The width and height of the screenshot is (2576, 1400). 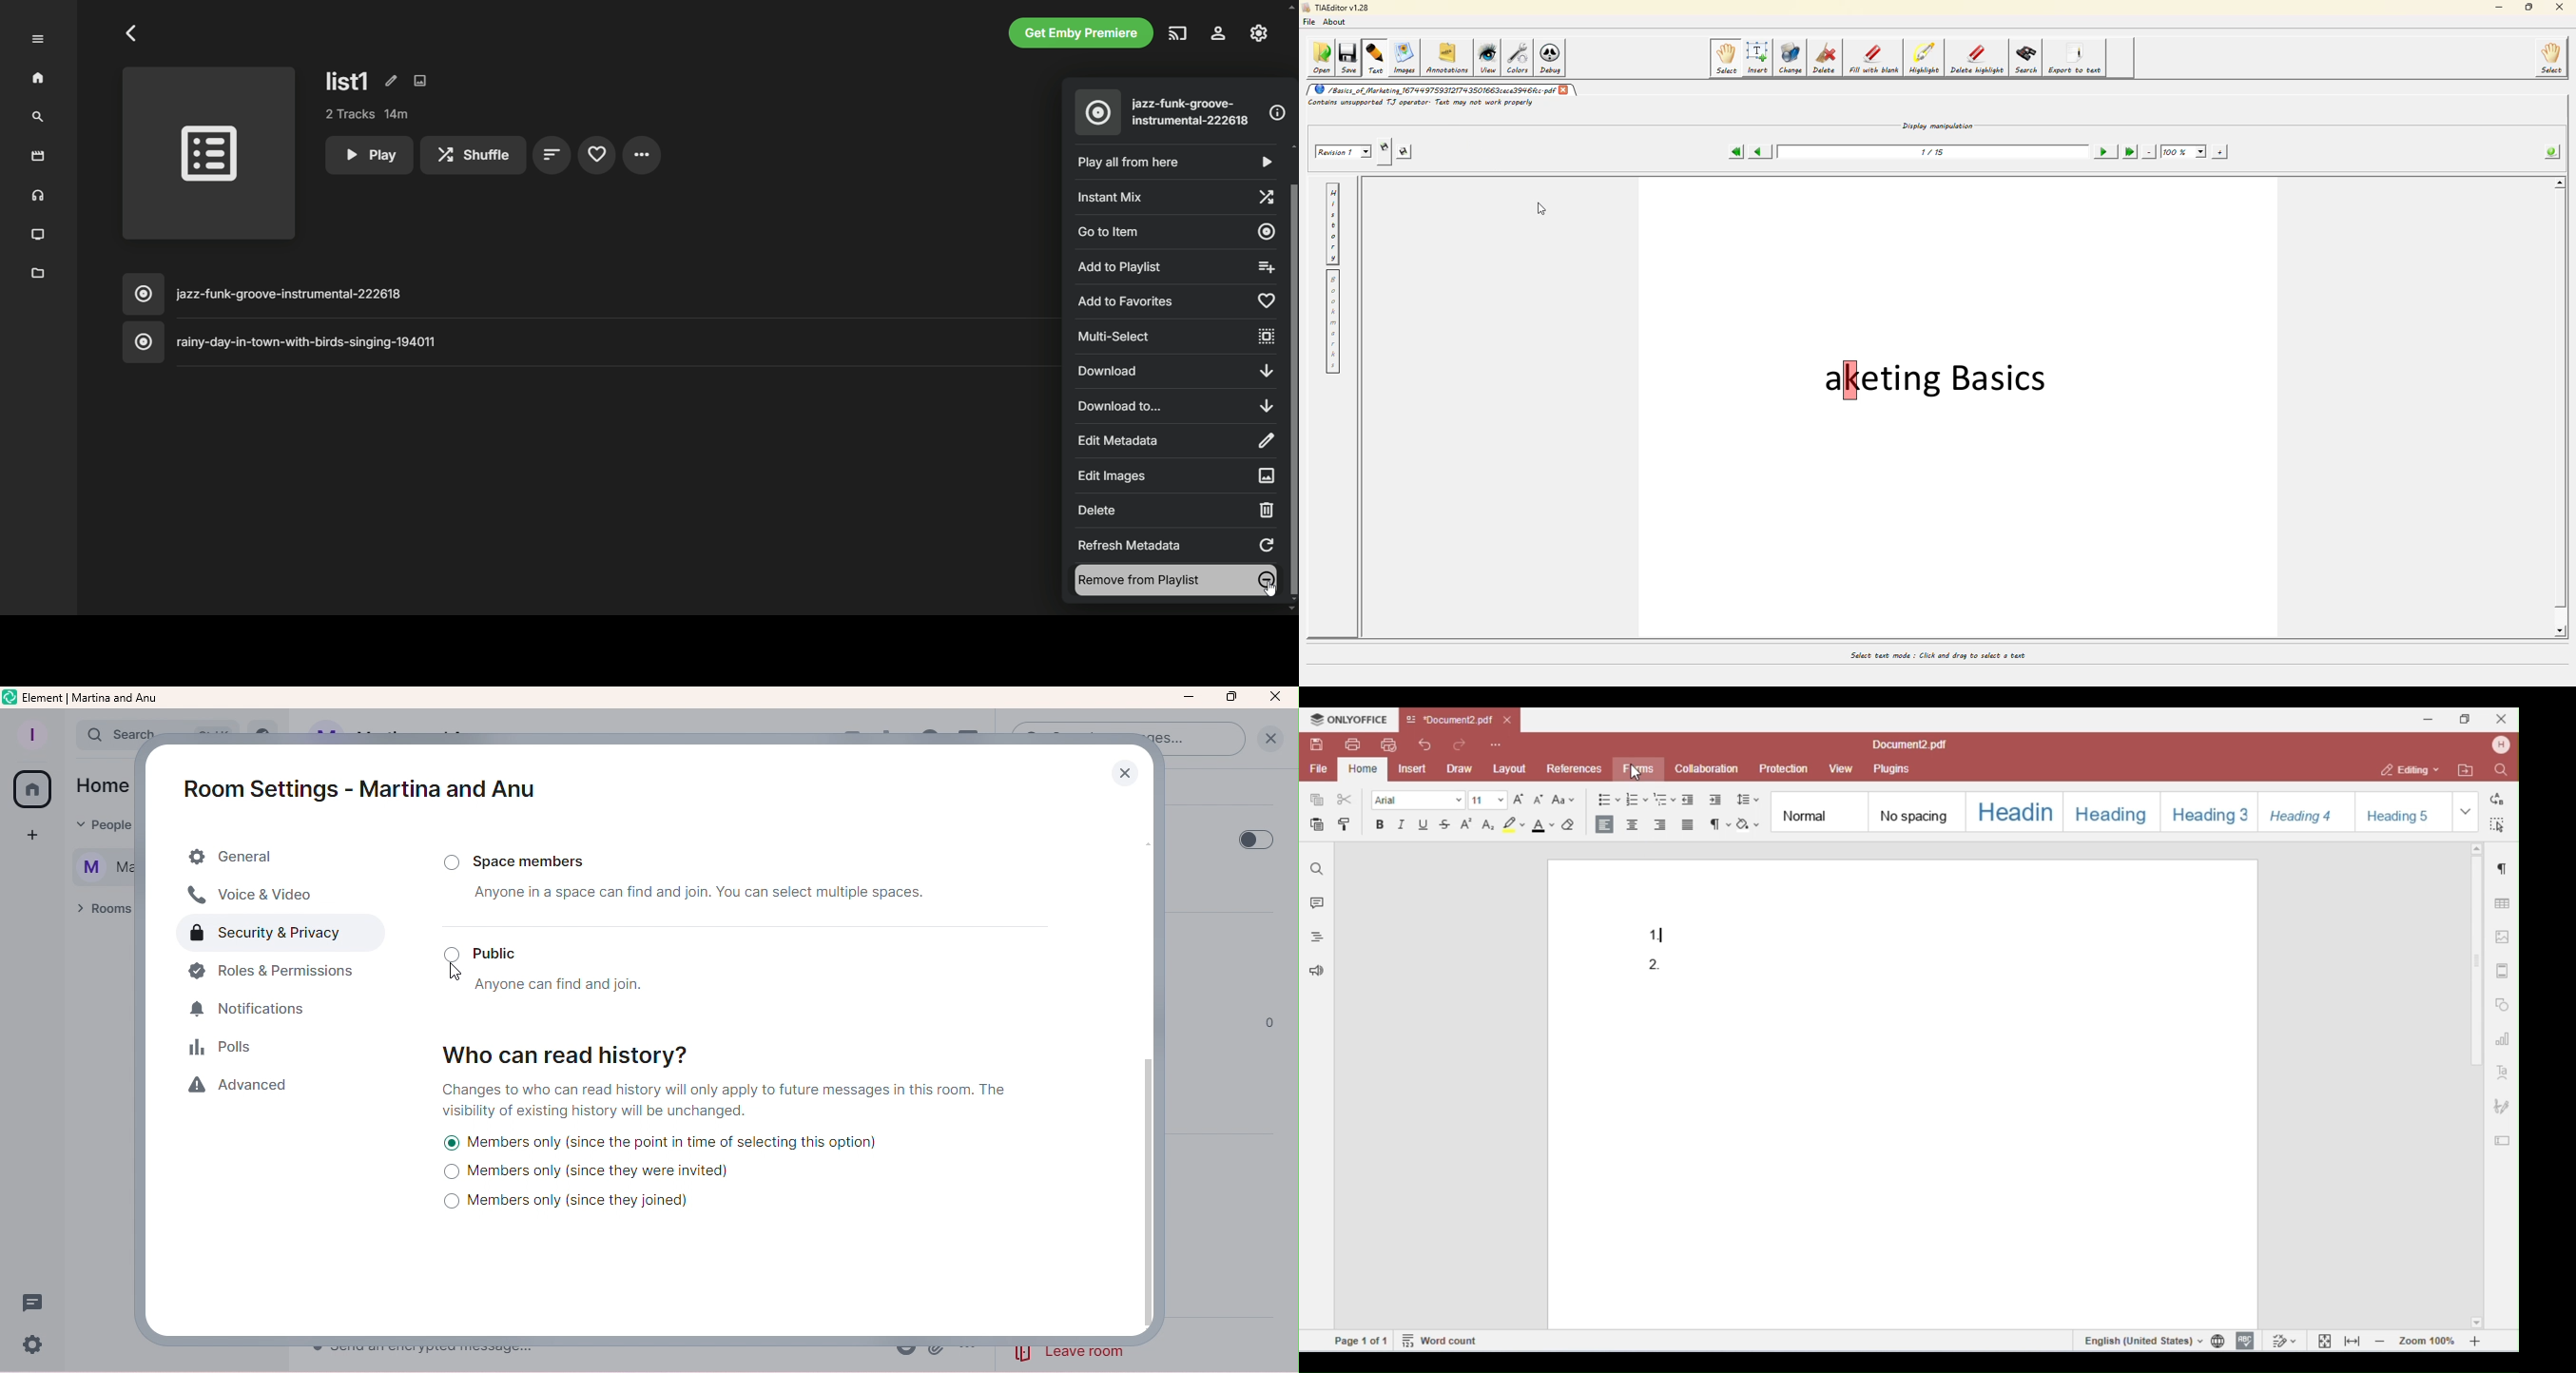 I want to click on Changes to who can read history will only apply to future messages in this room. visibility of existing history will be unchanged., so click(x=732, y=1100).